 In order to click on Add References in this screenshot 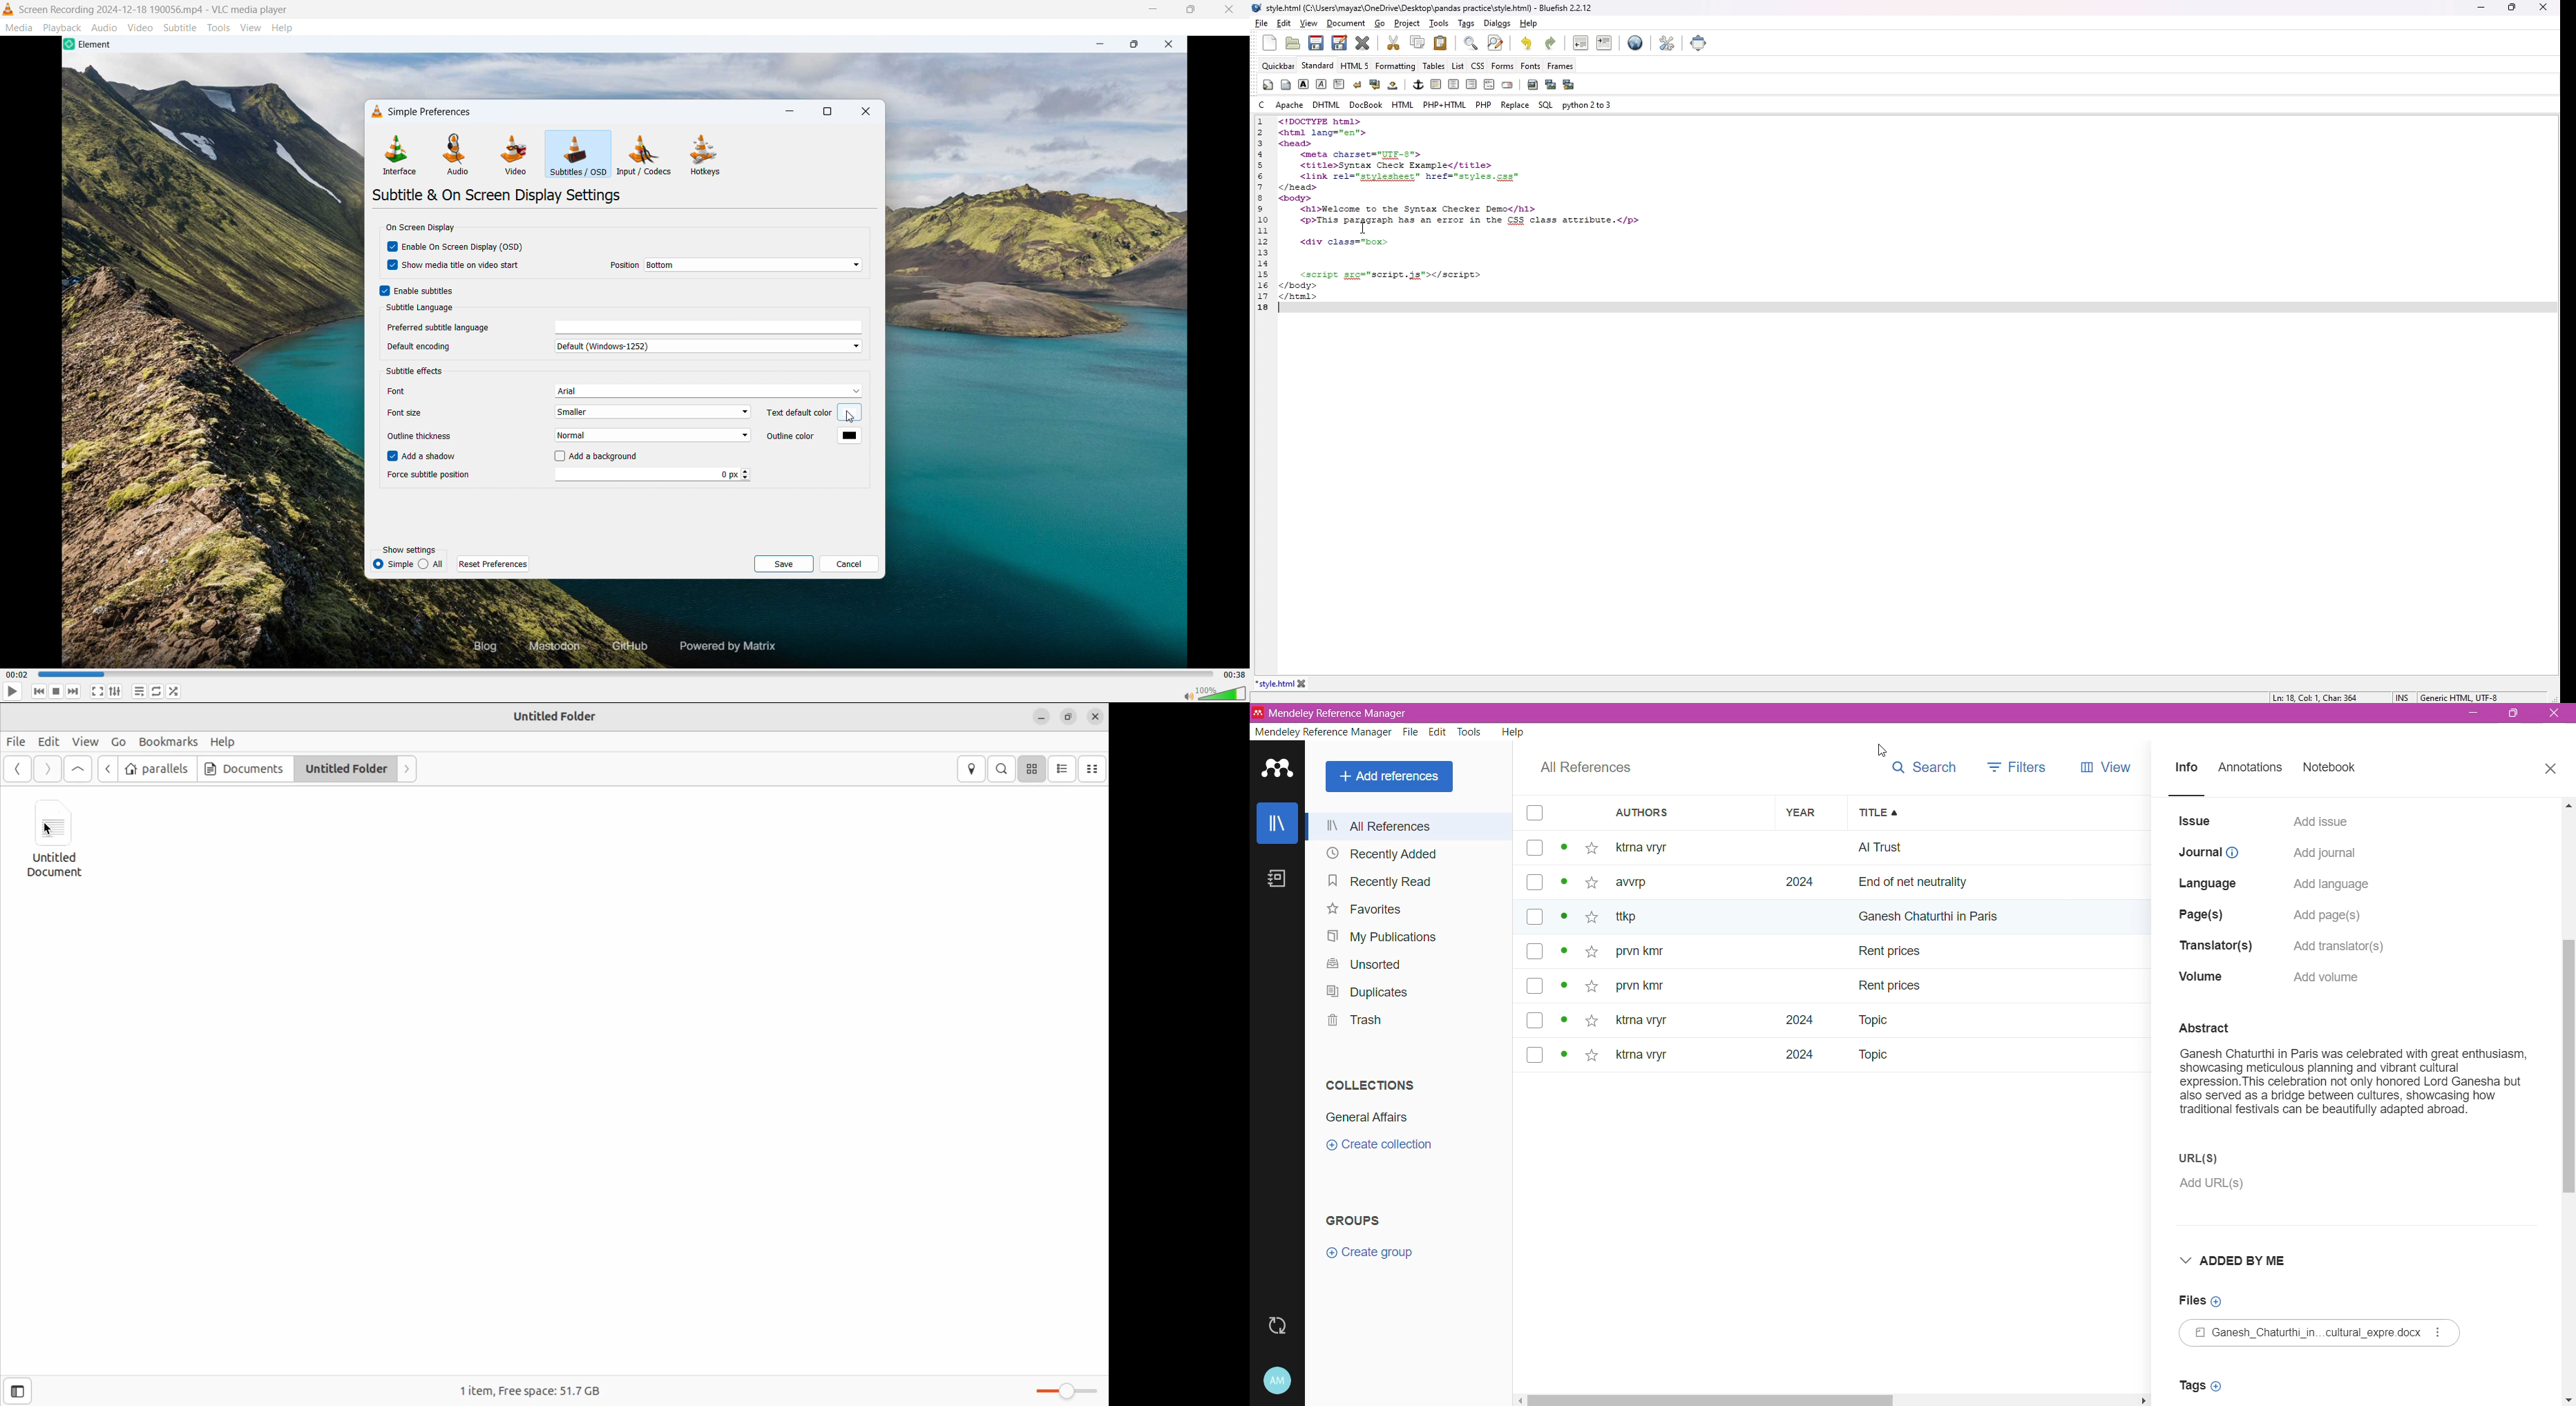, I will do `click(1391, 777)`.